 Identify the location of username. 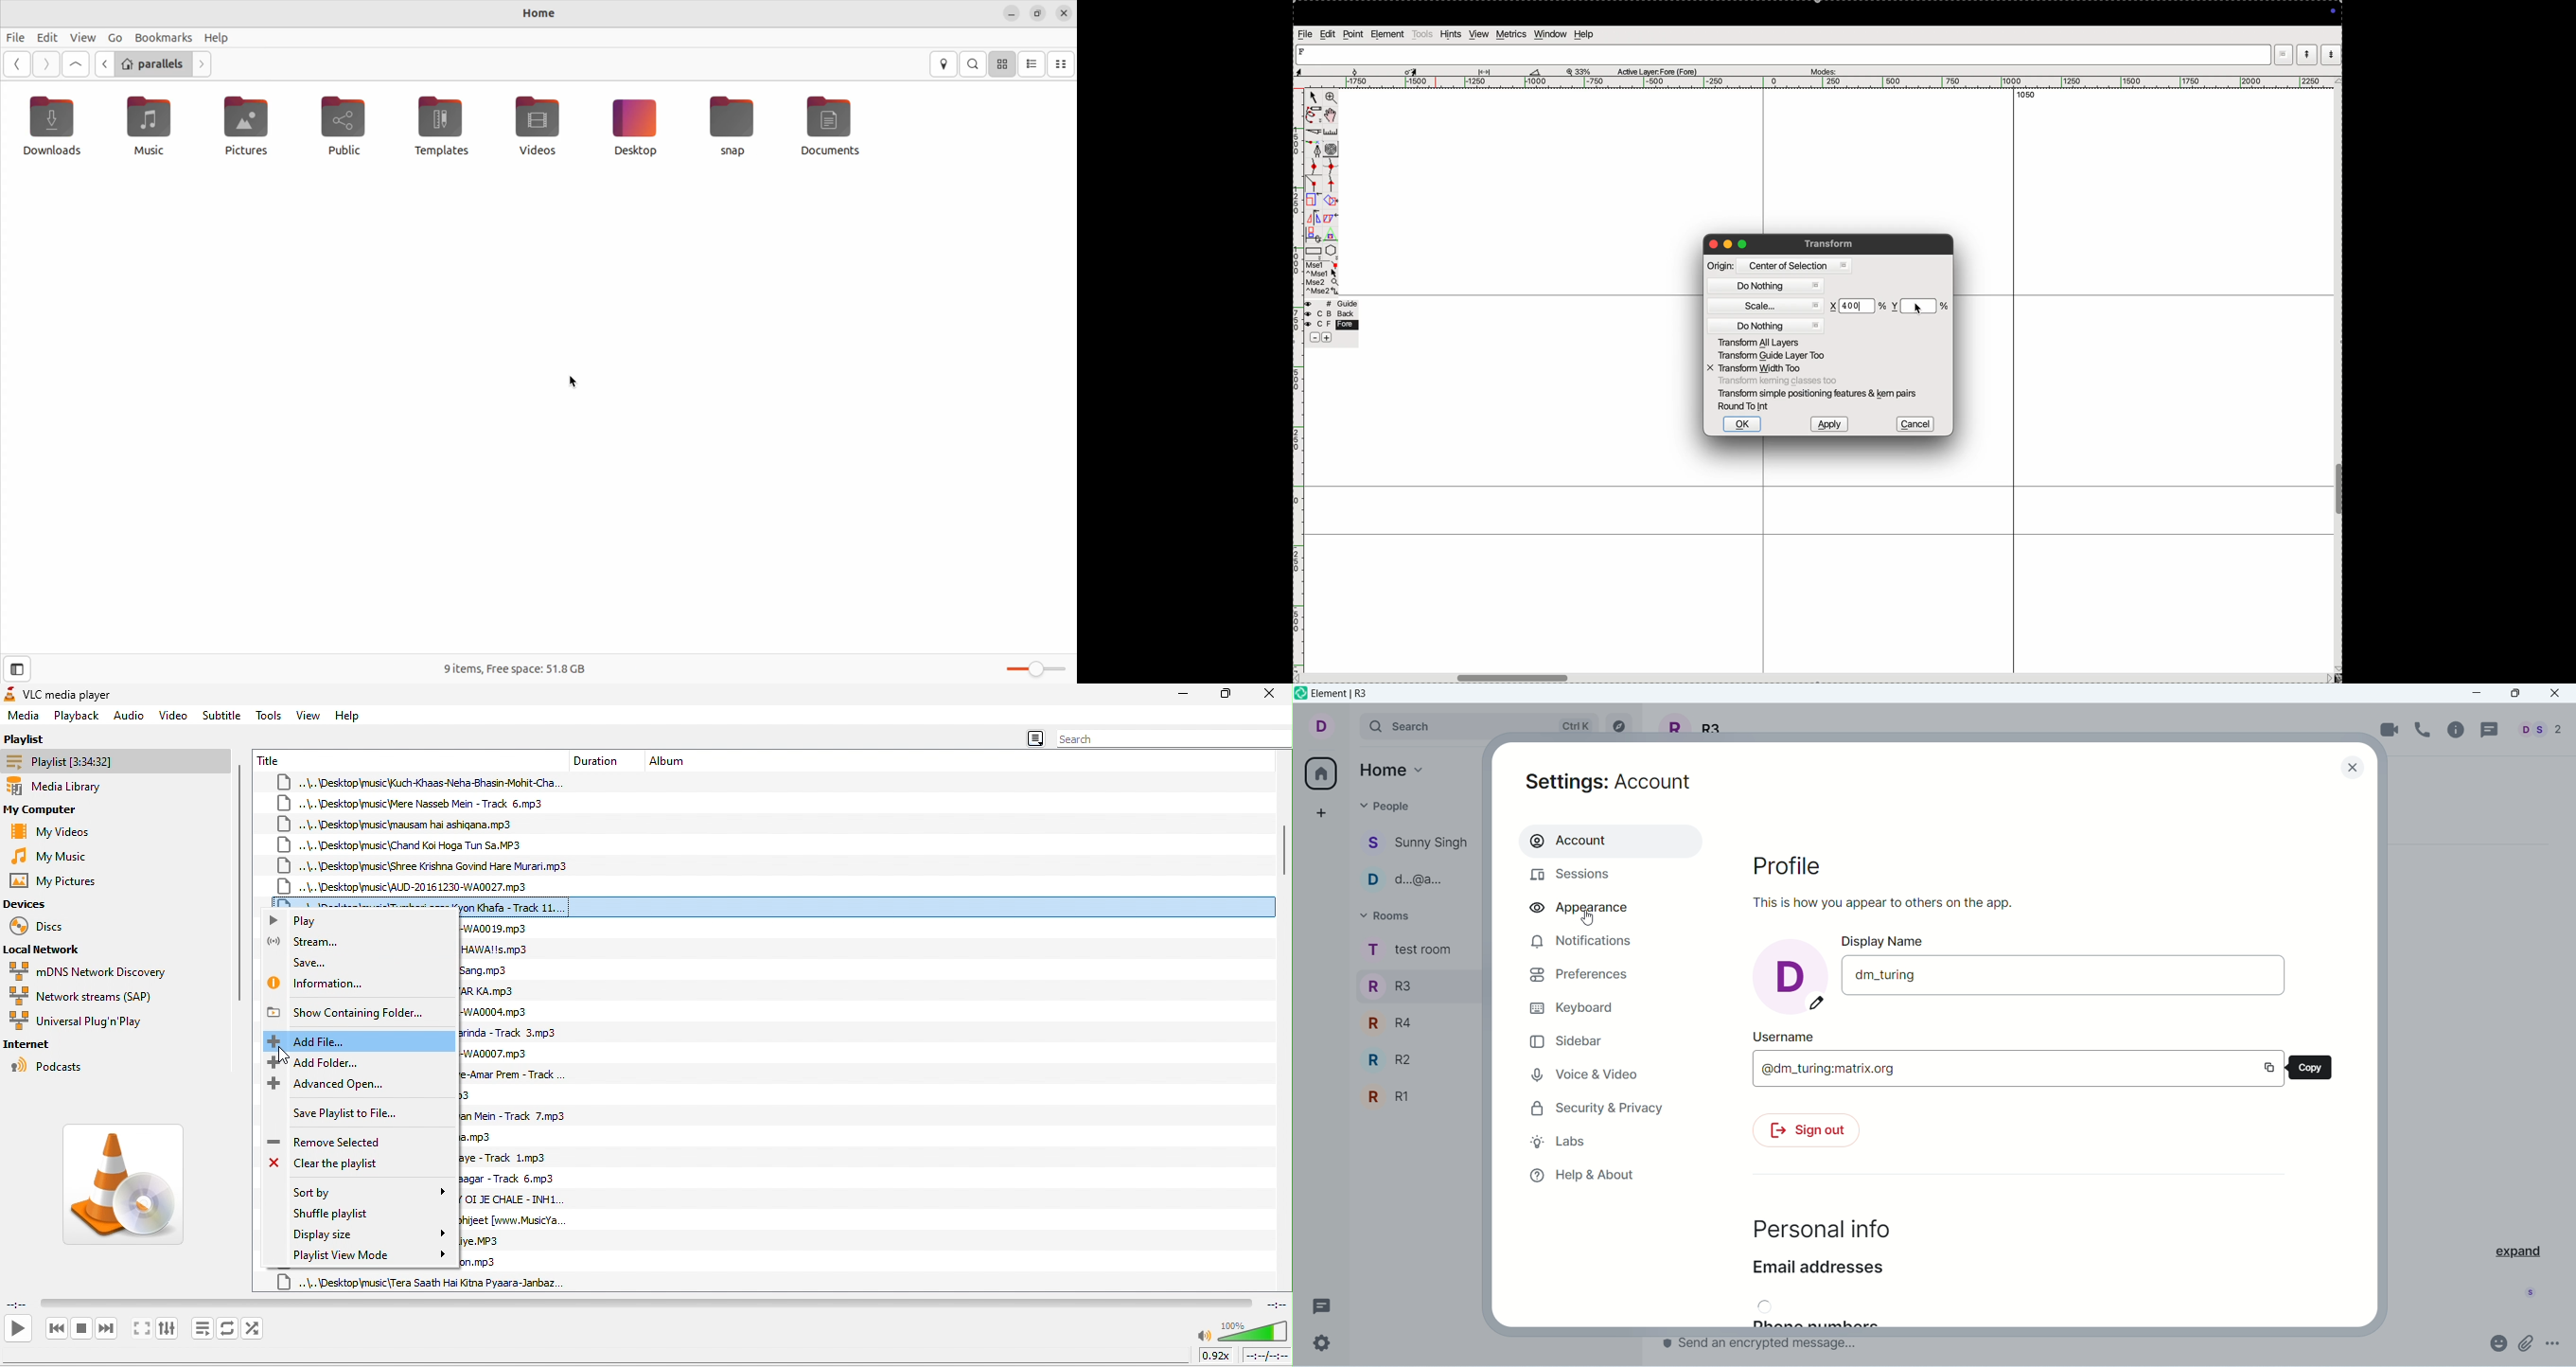
(2017, 1071).